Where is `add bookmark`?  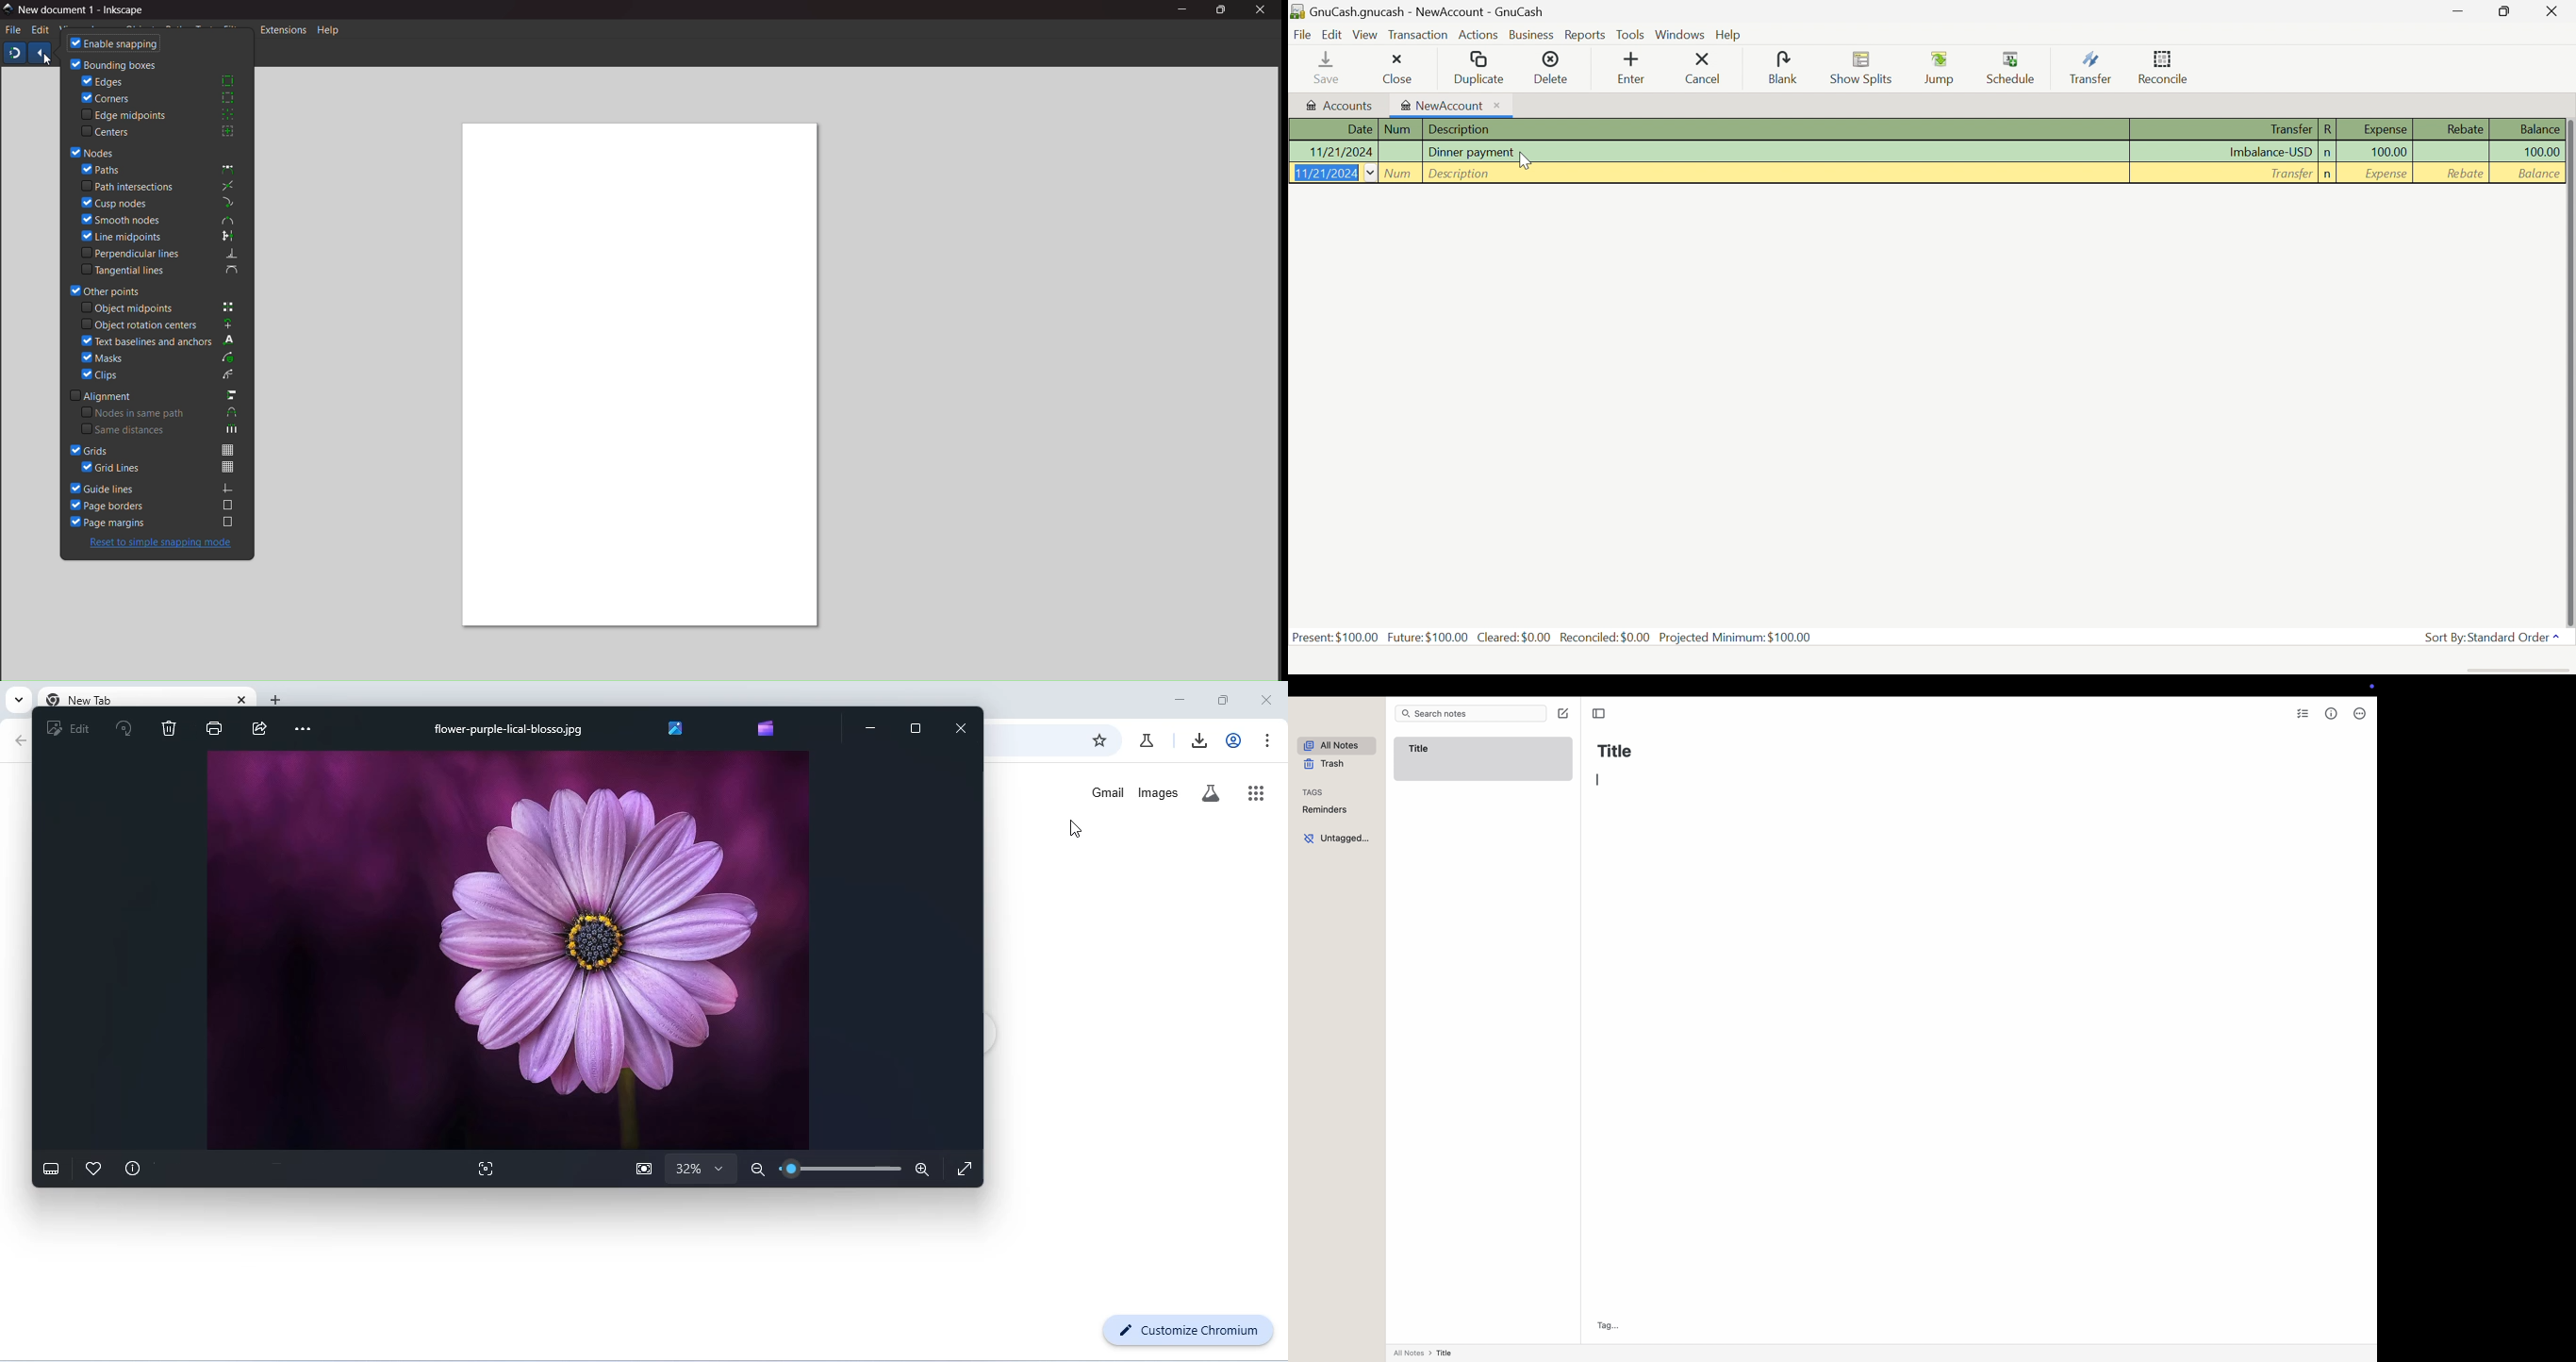
add bookmark is located at coordinates (1098, 739).